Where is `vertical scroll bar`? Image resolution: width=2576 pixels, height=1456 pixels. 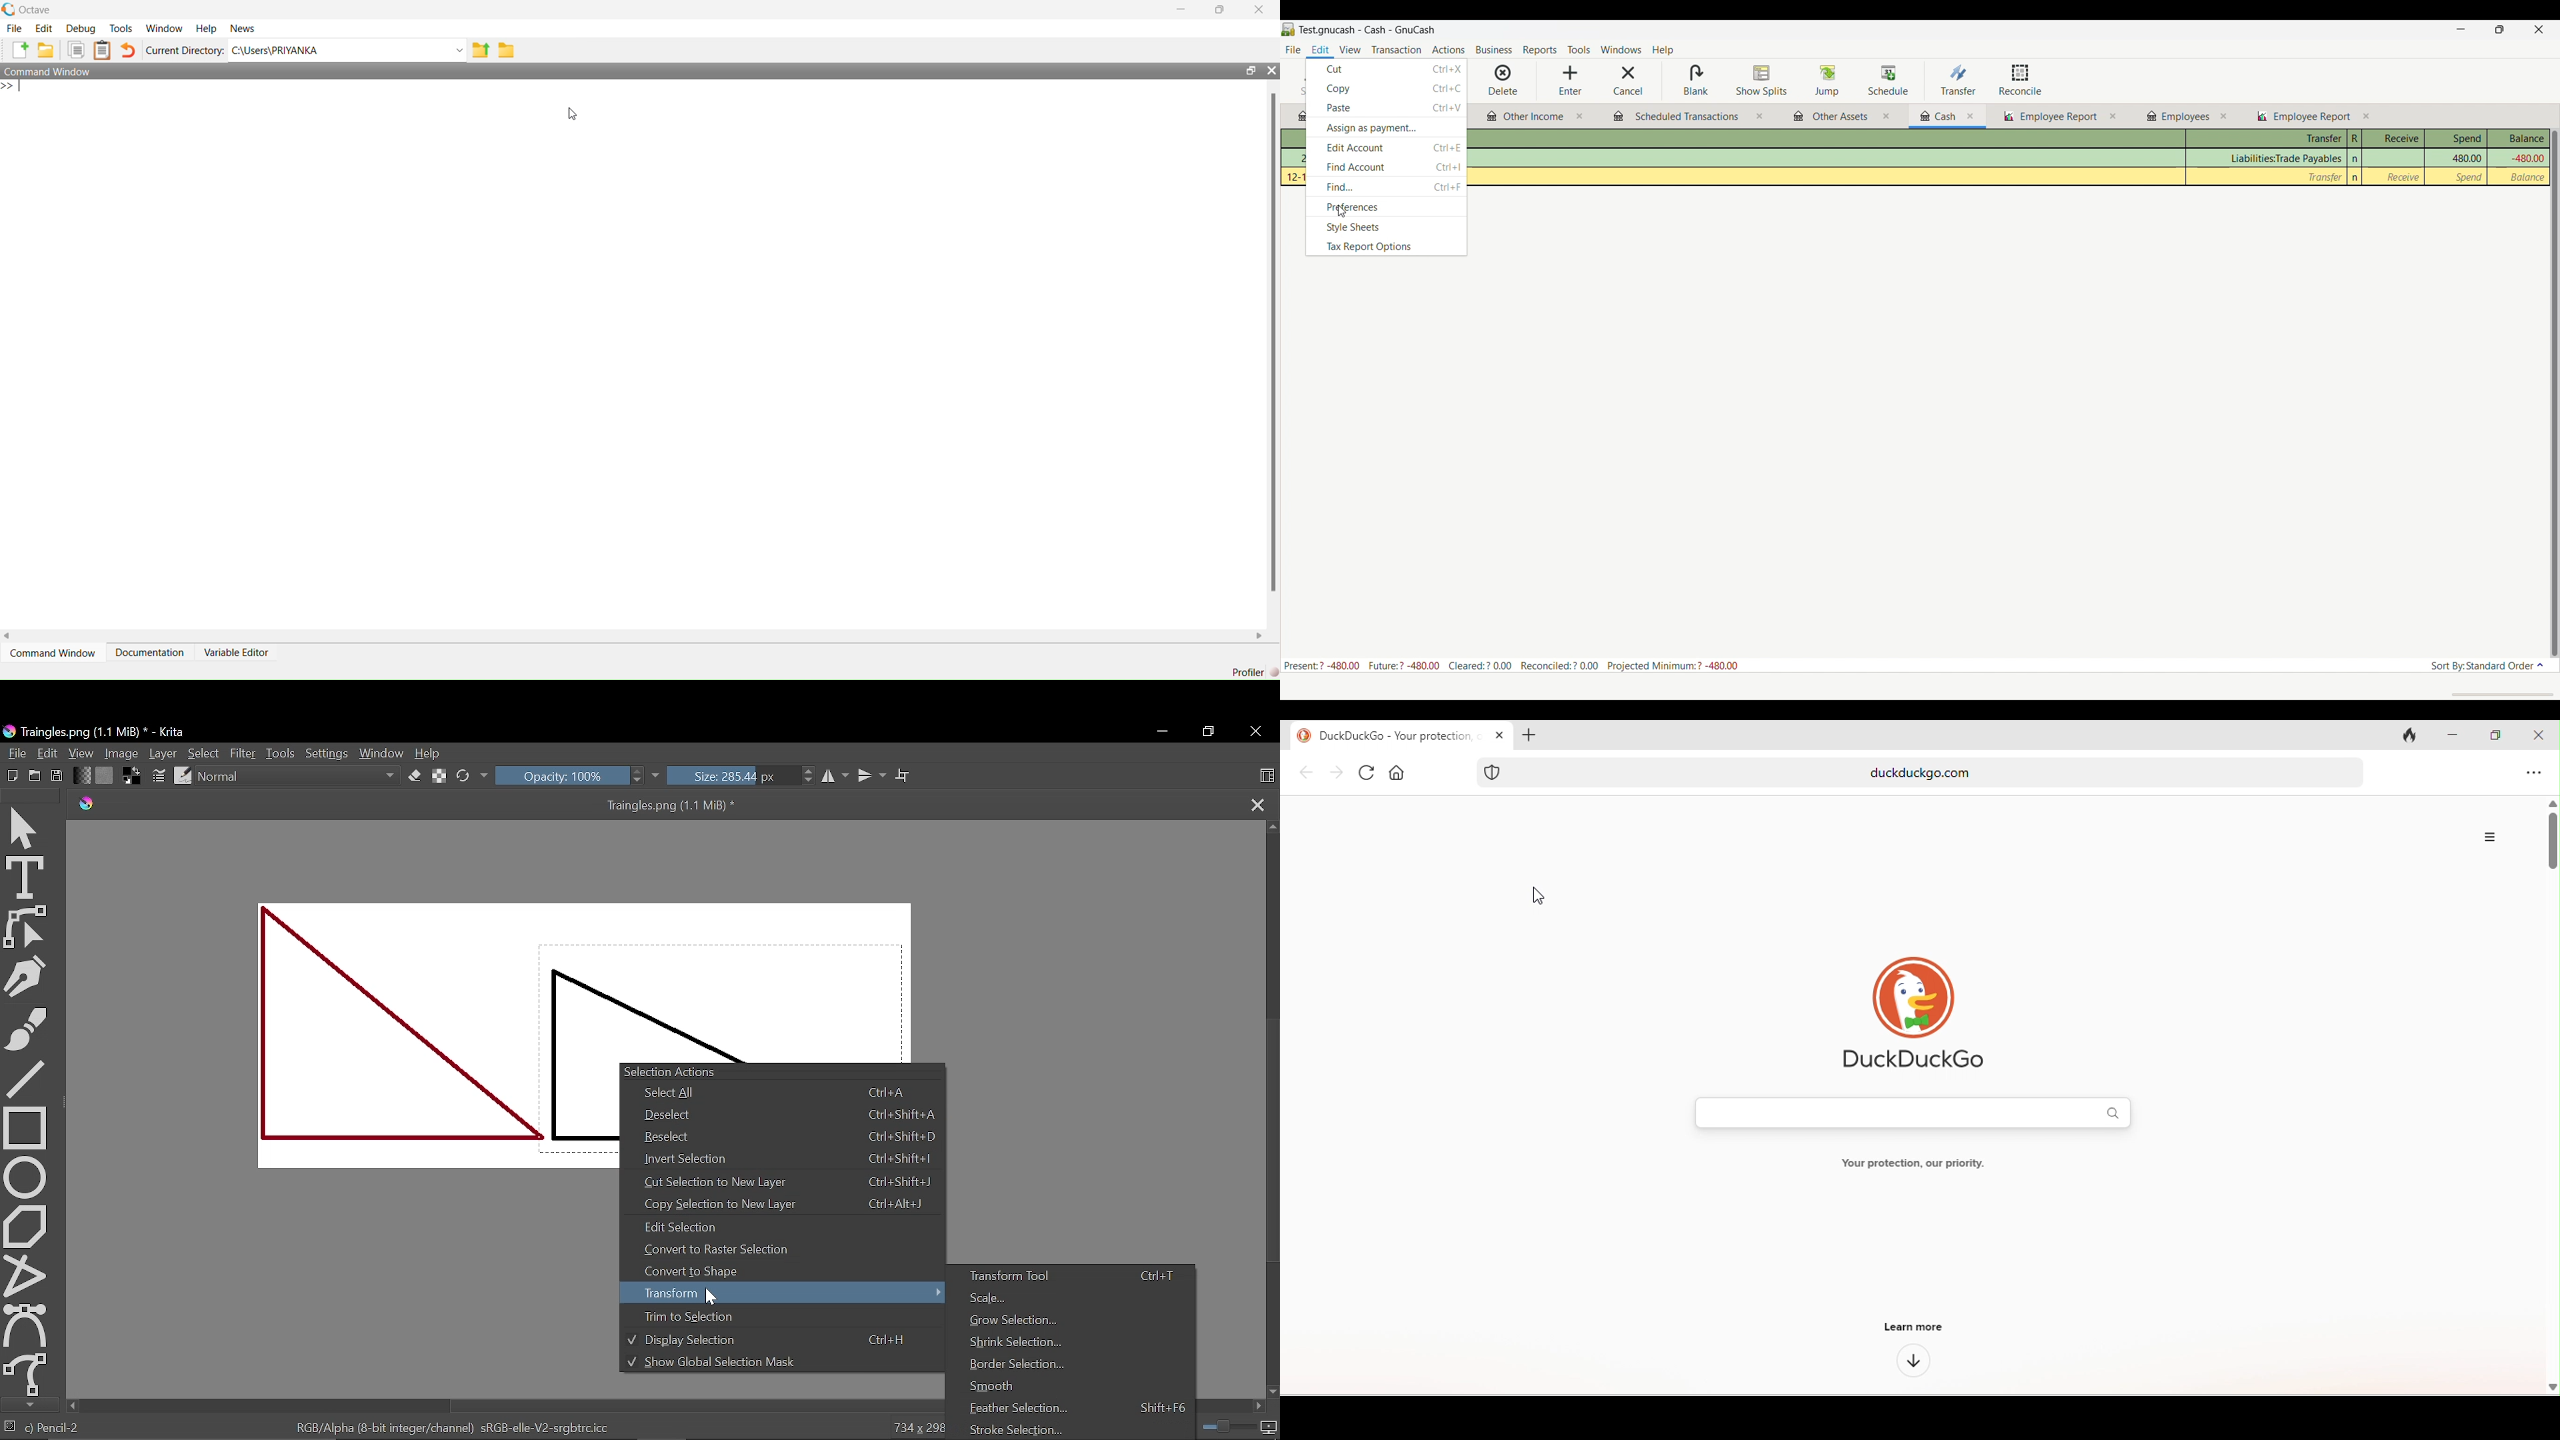
vertical scroll bar is located at coordinates (2552, 1098).